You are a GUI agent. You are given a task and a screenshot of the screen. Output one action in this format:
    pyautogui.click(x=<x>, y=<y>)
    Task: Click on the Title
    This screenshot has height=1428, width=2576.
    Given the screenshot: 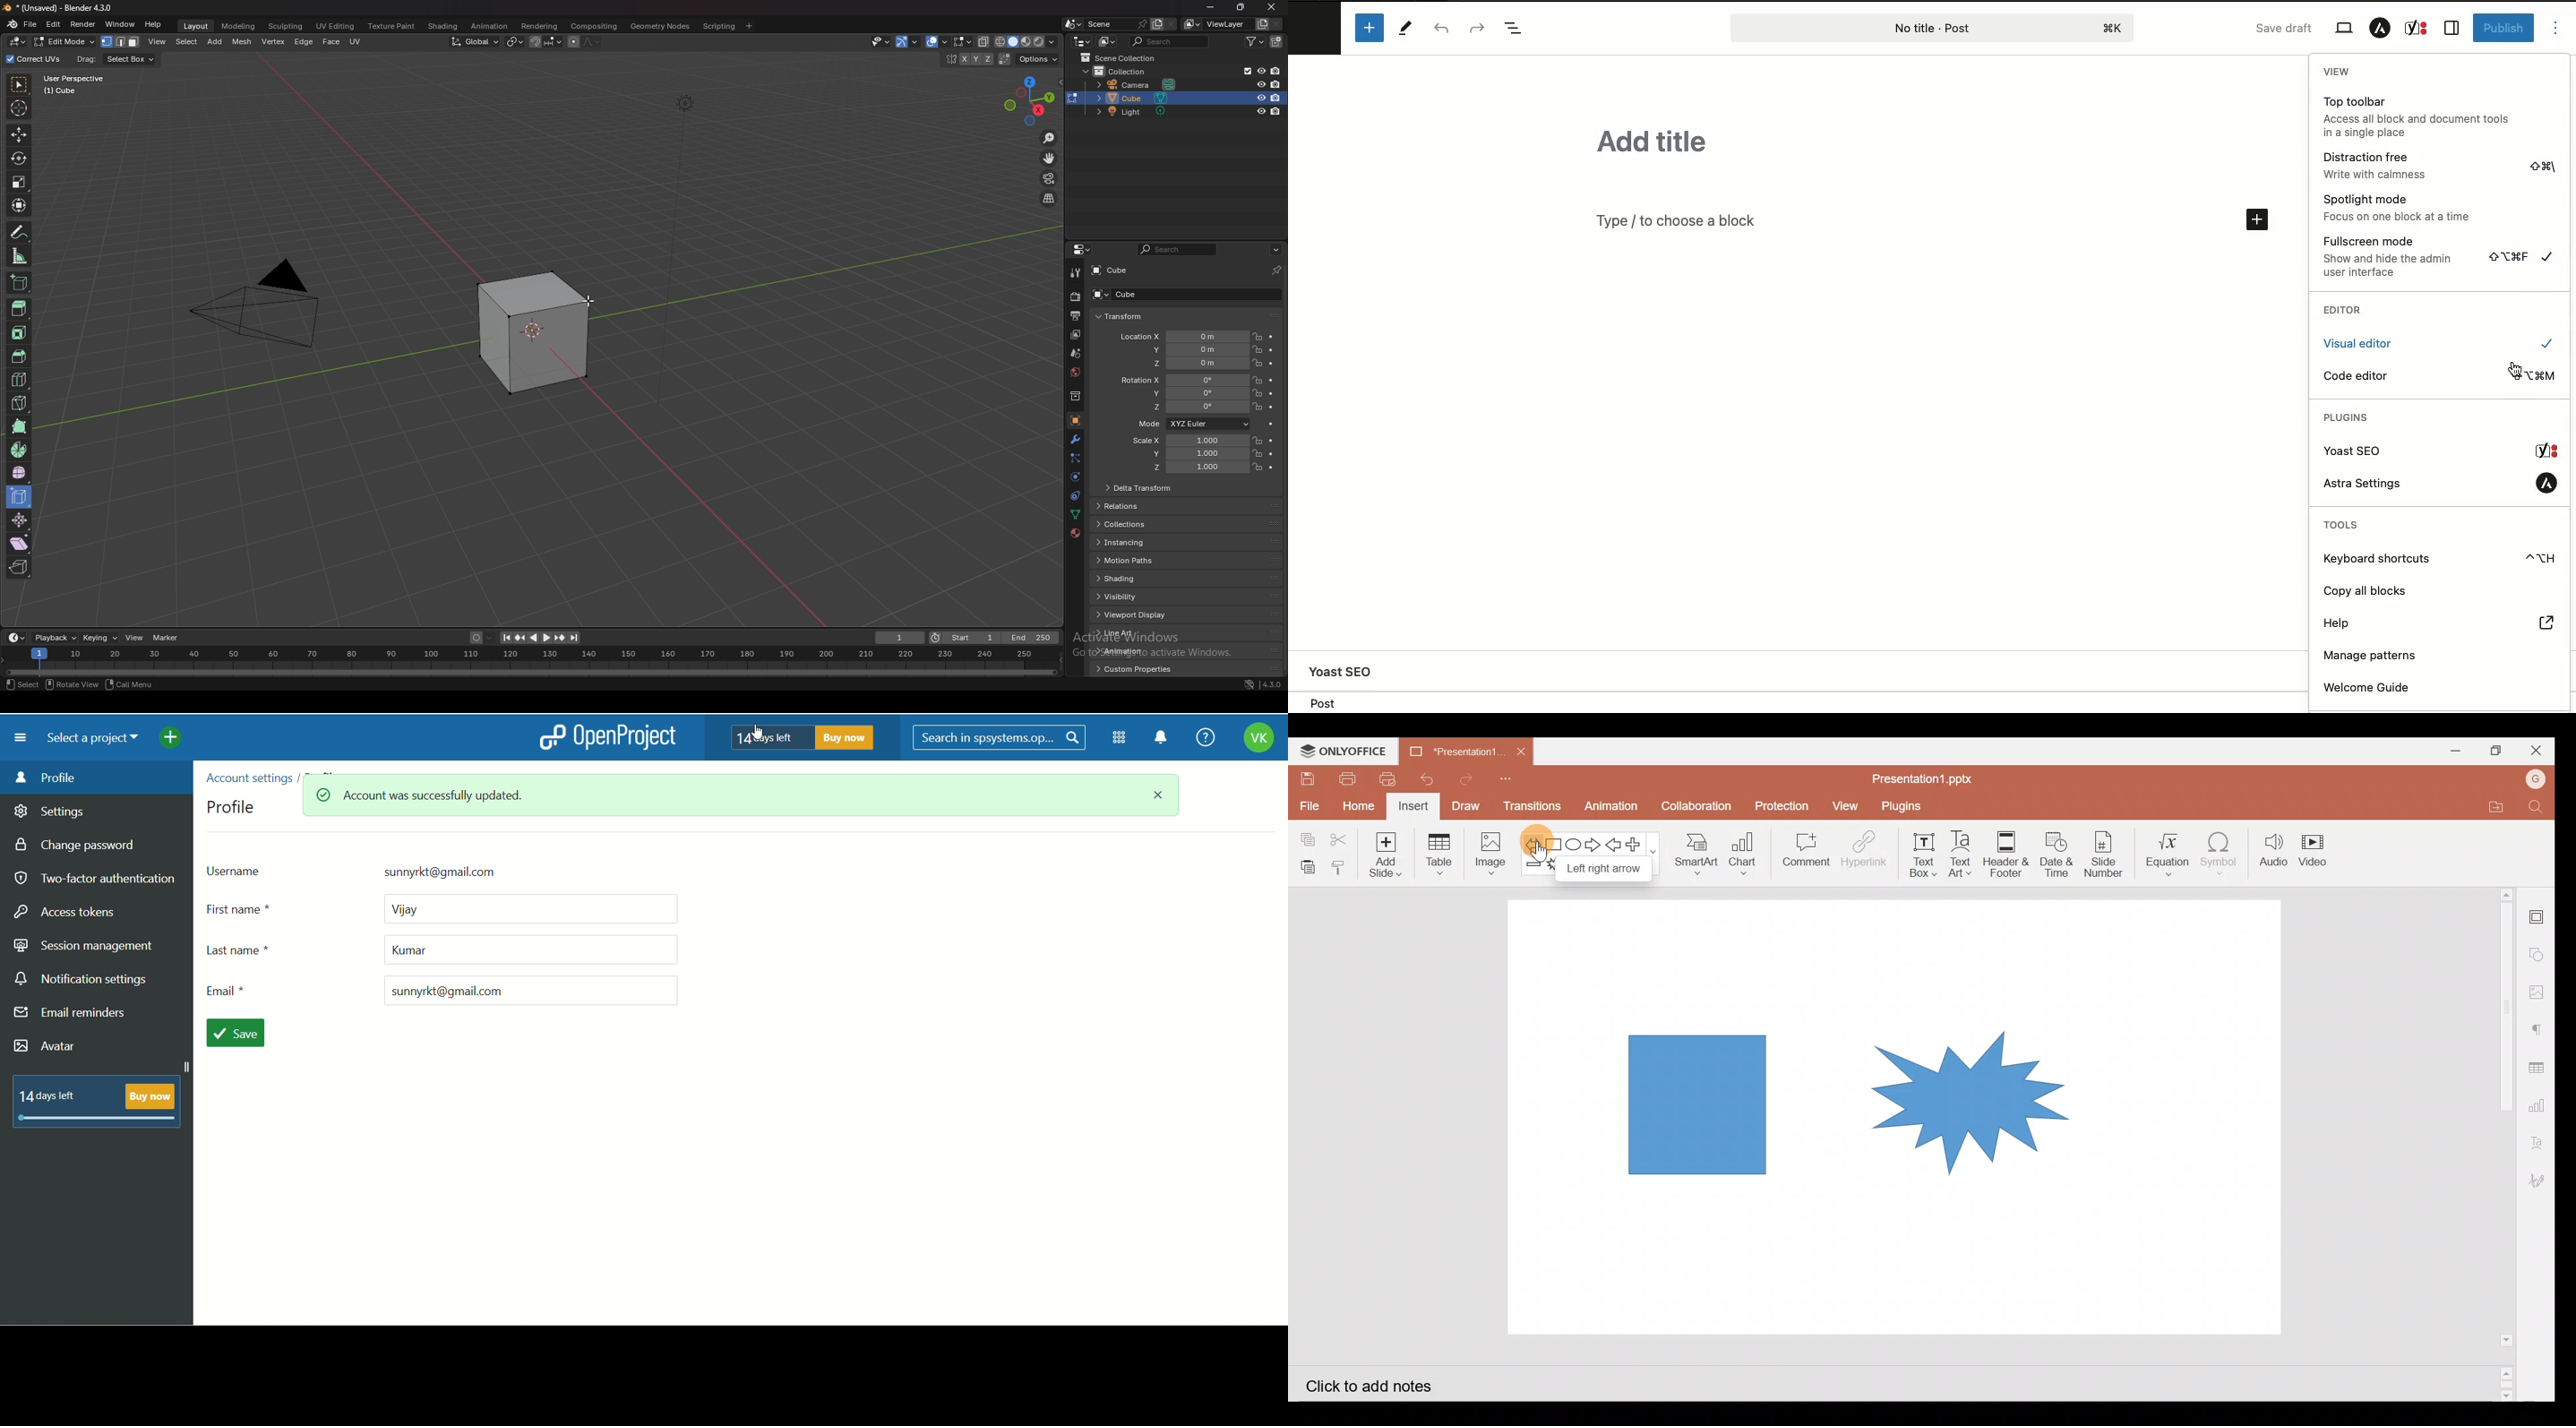 What is the action you would take?
    pyautogui.click(x=1911, y=139)
    